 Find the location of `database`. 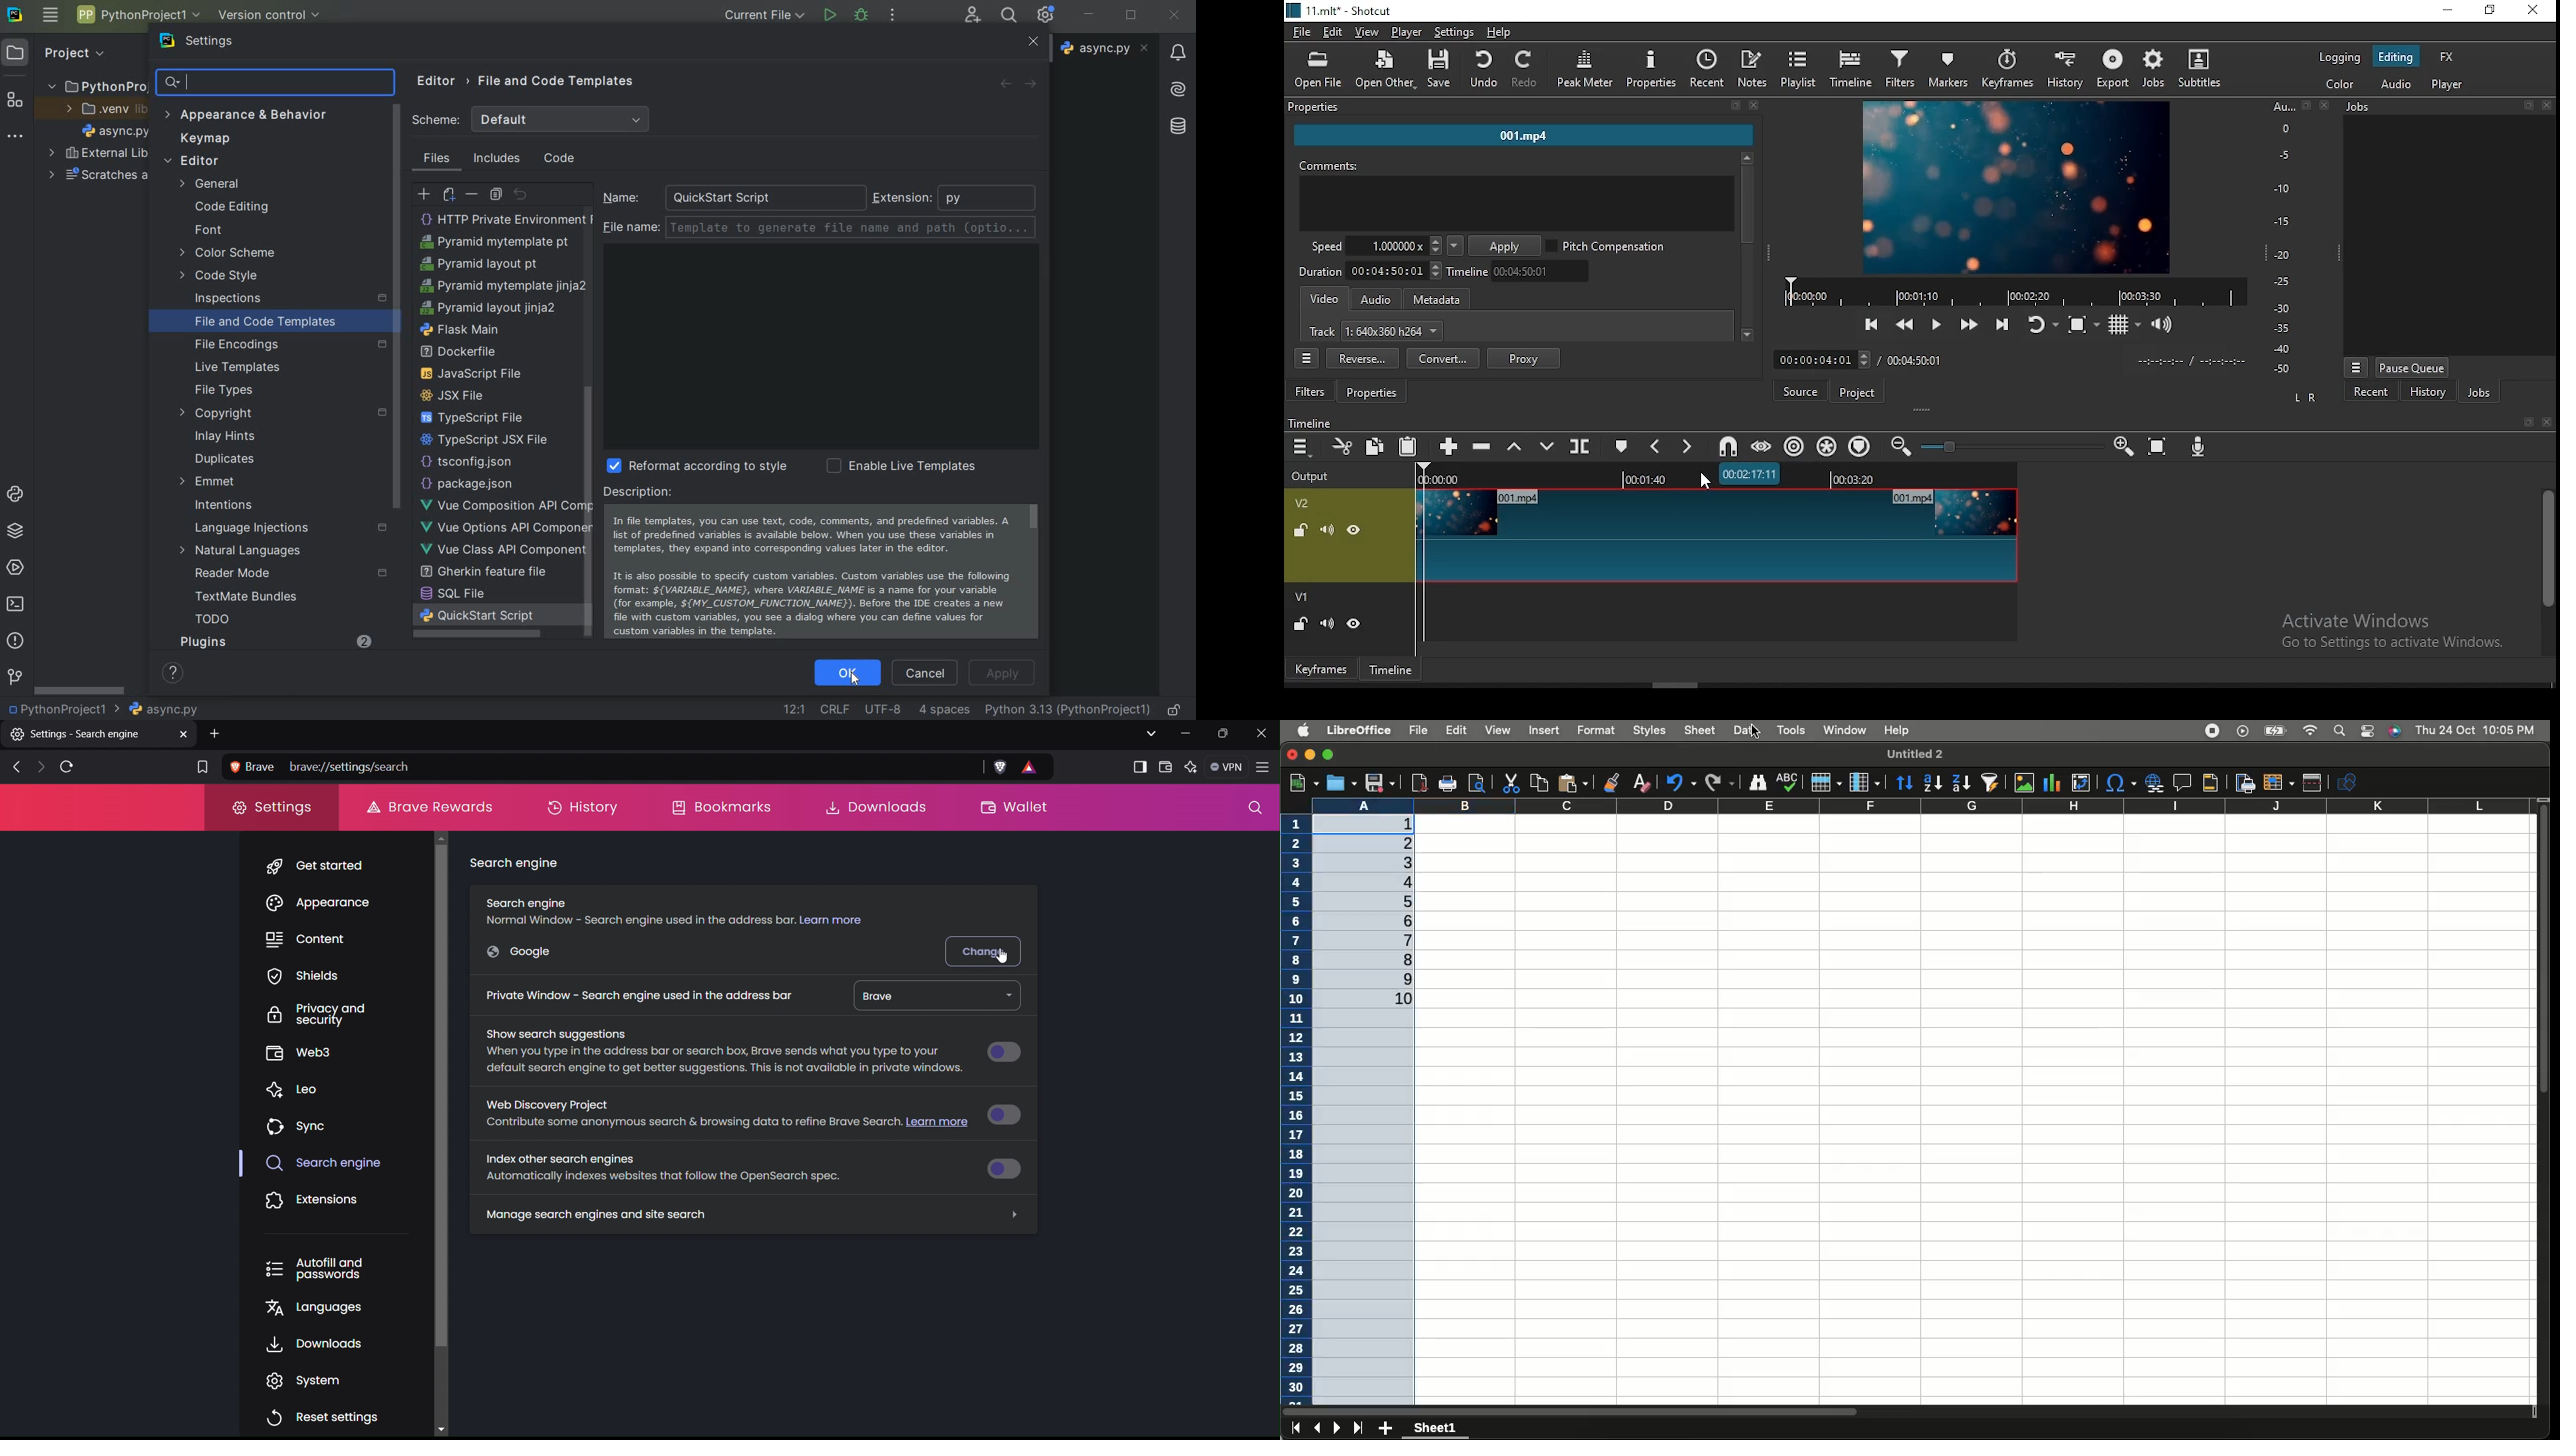

database is located at coordinates (1179, 131).